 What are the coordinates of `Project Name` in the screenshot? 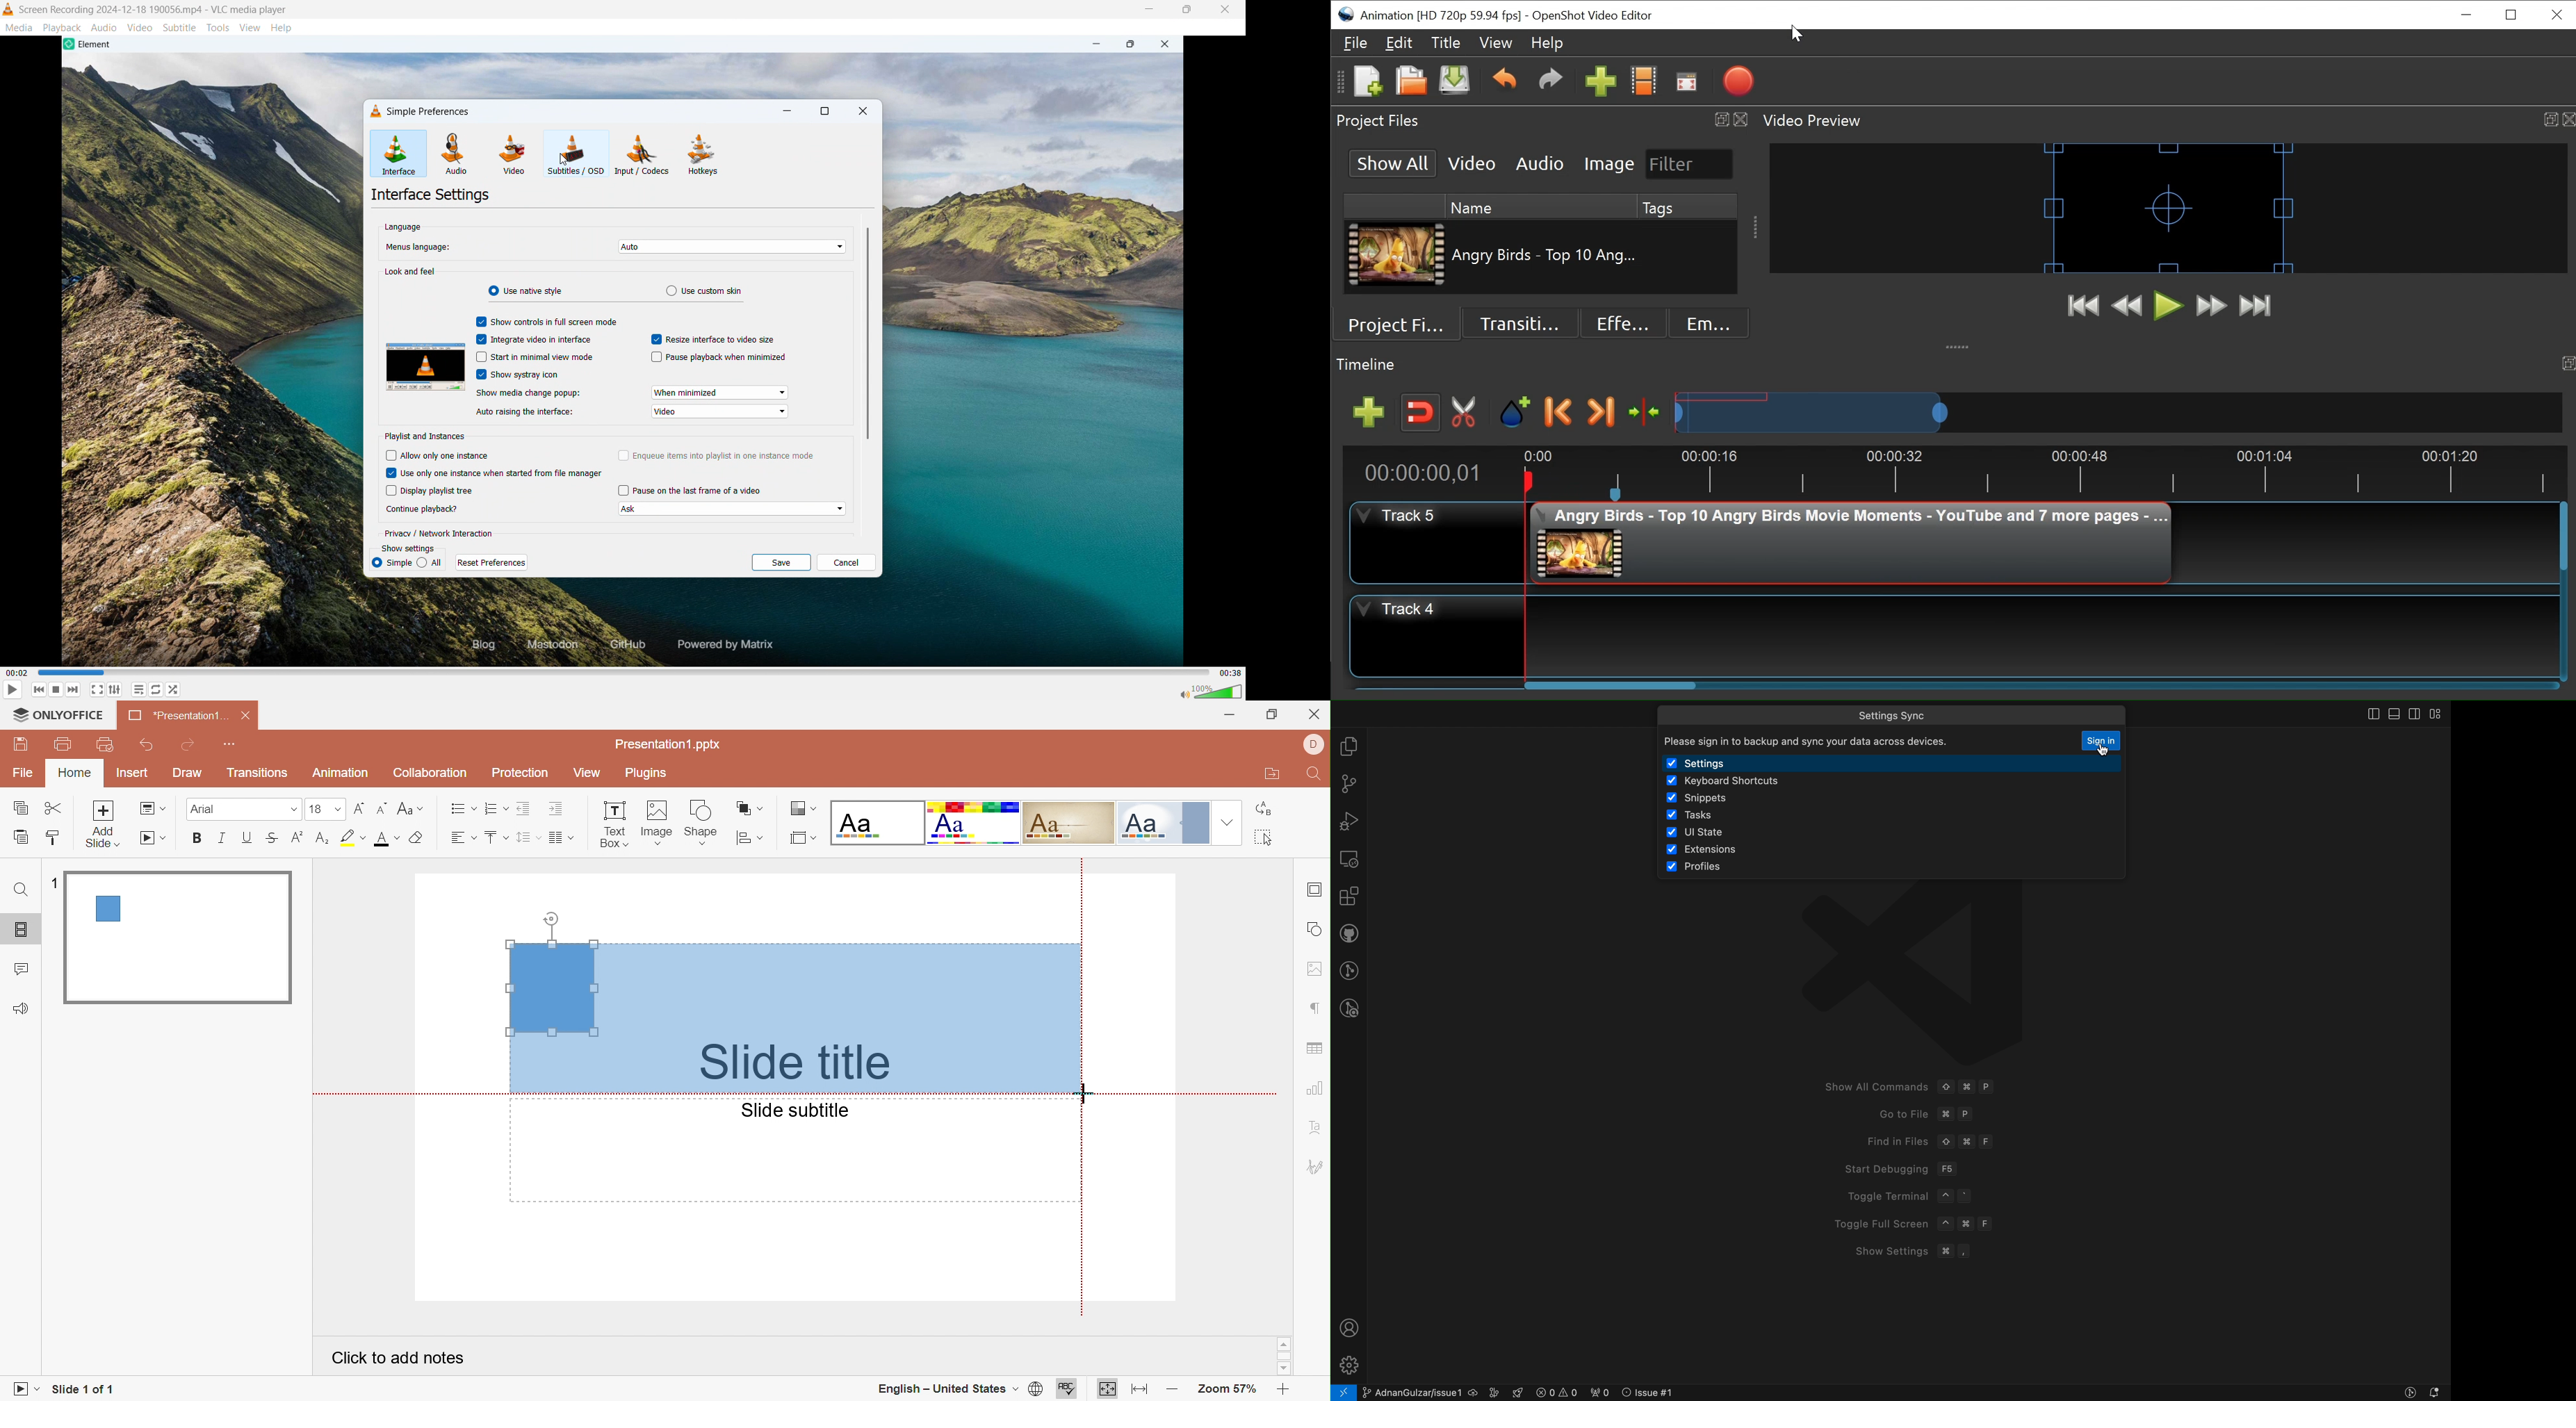 It's located at (1441, 17).